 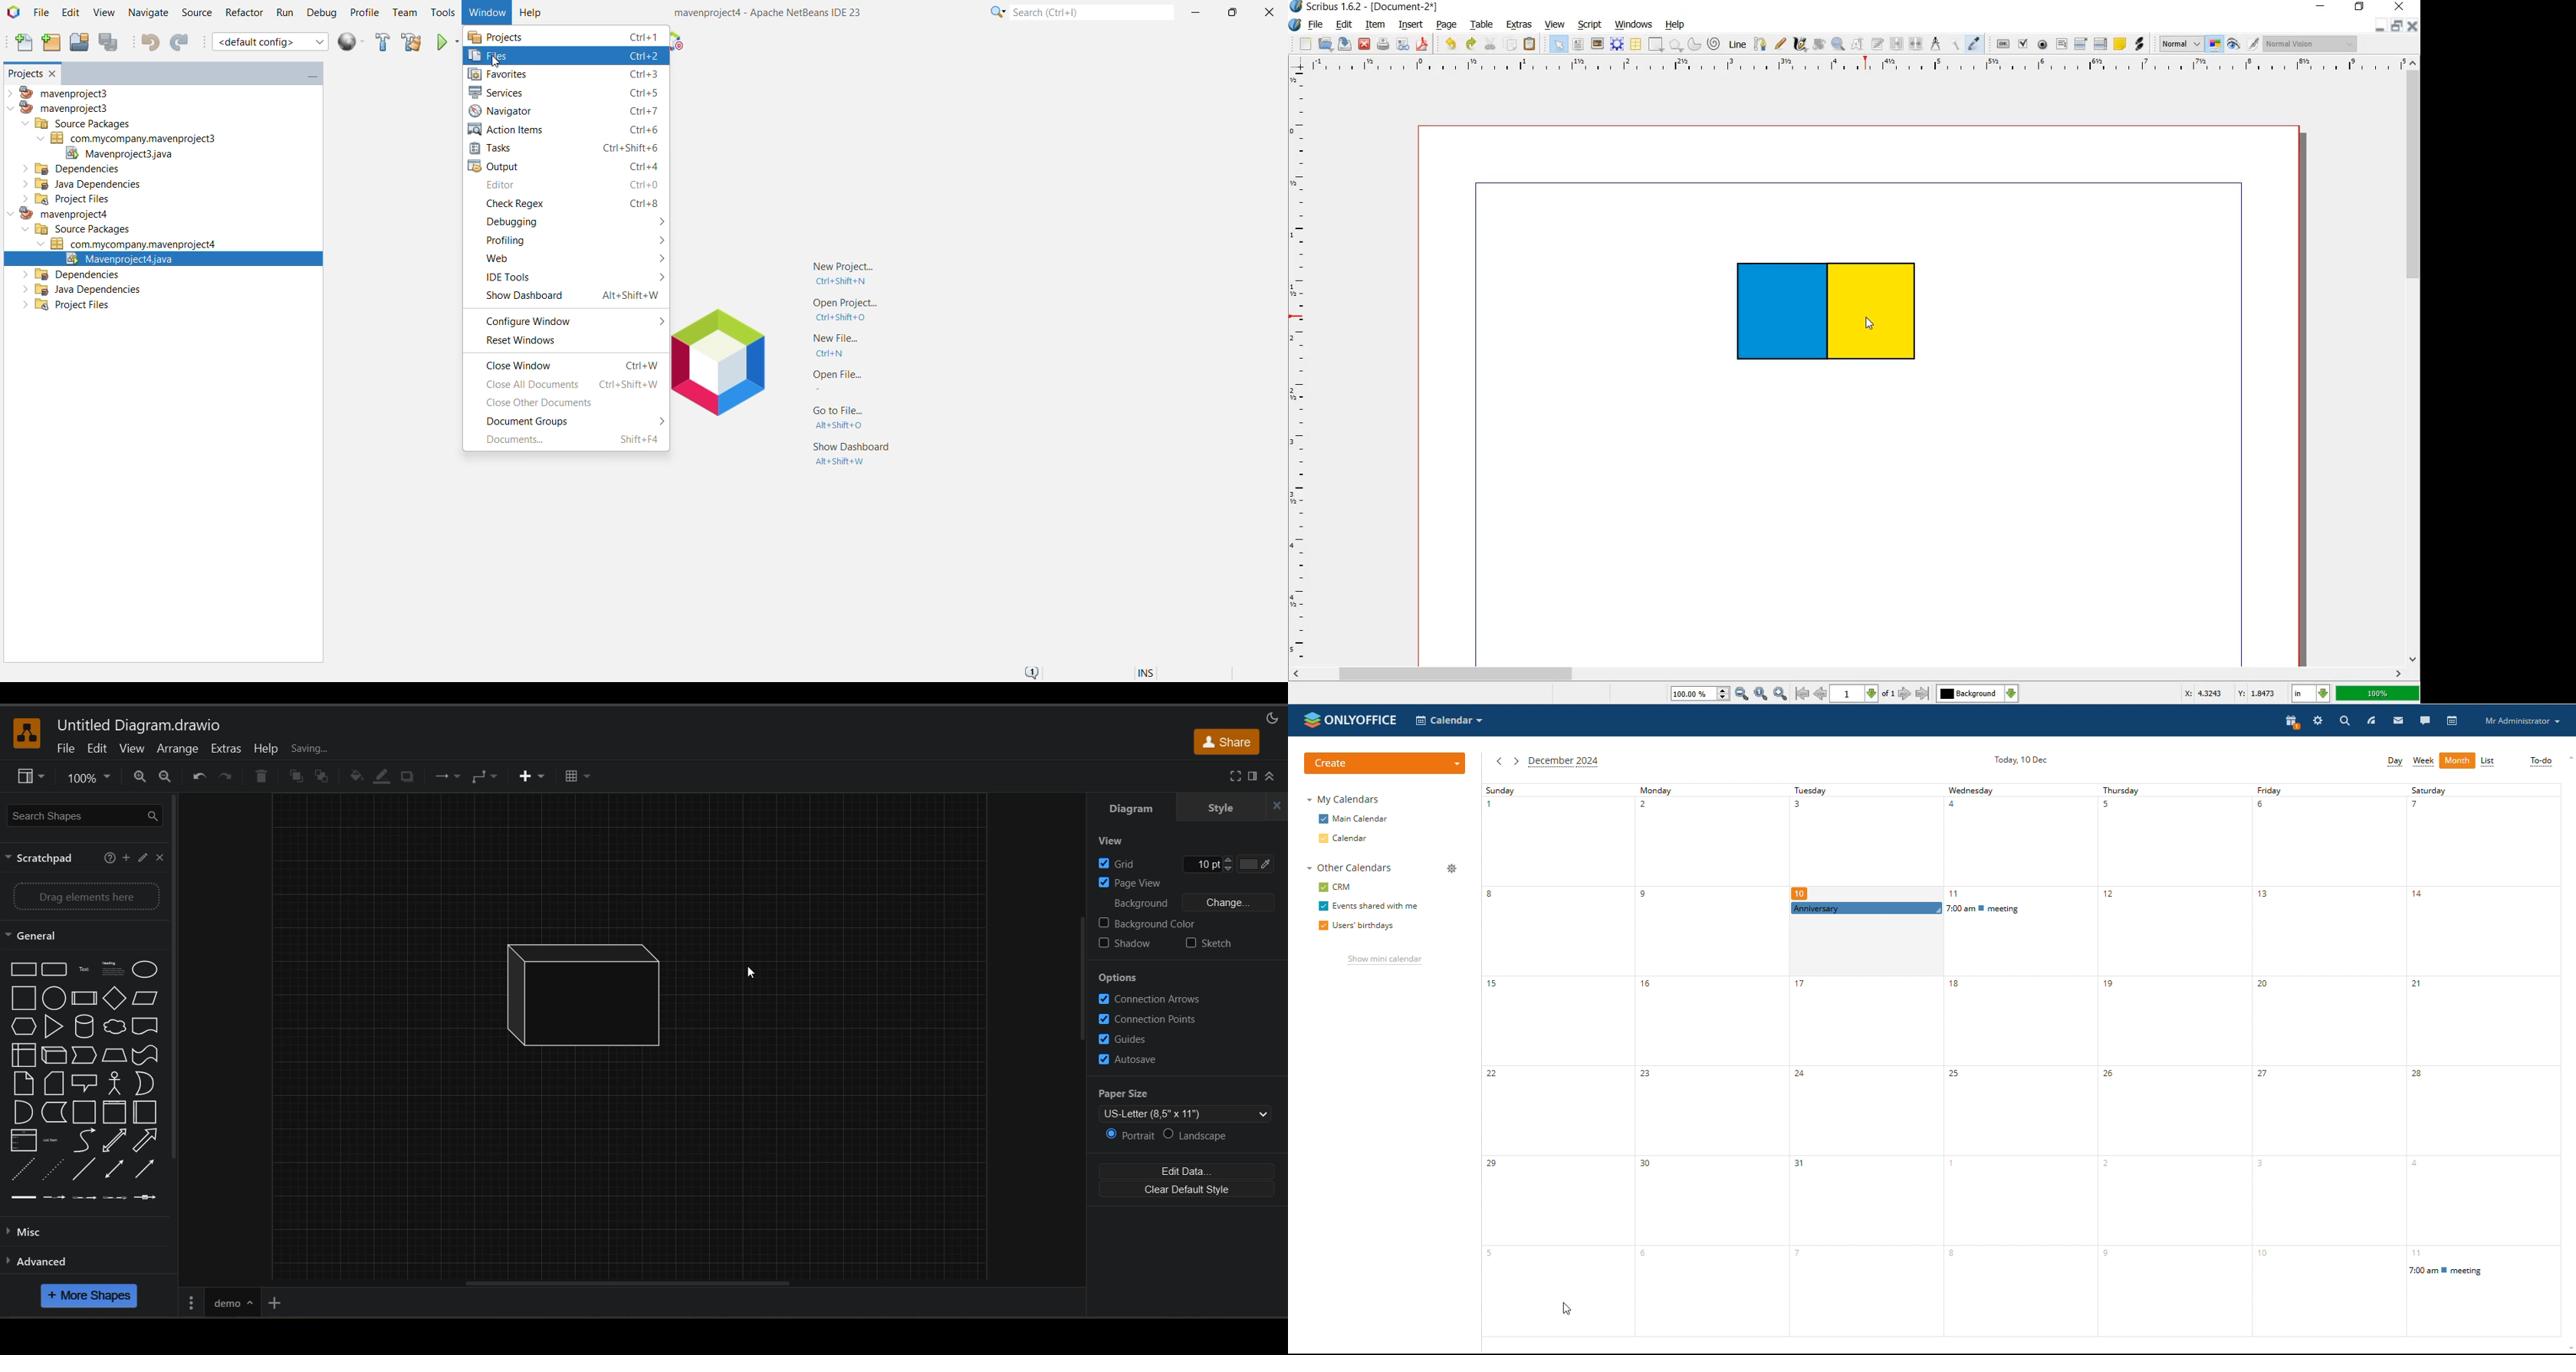 I want to click on normal vision, so click(x=2310, y=44).